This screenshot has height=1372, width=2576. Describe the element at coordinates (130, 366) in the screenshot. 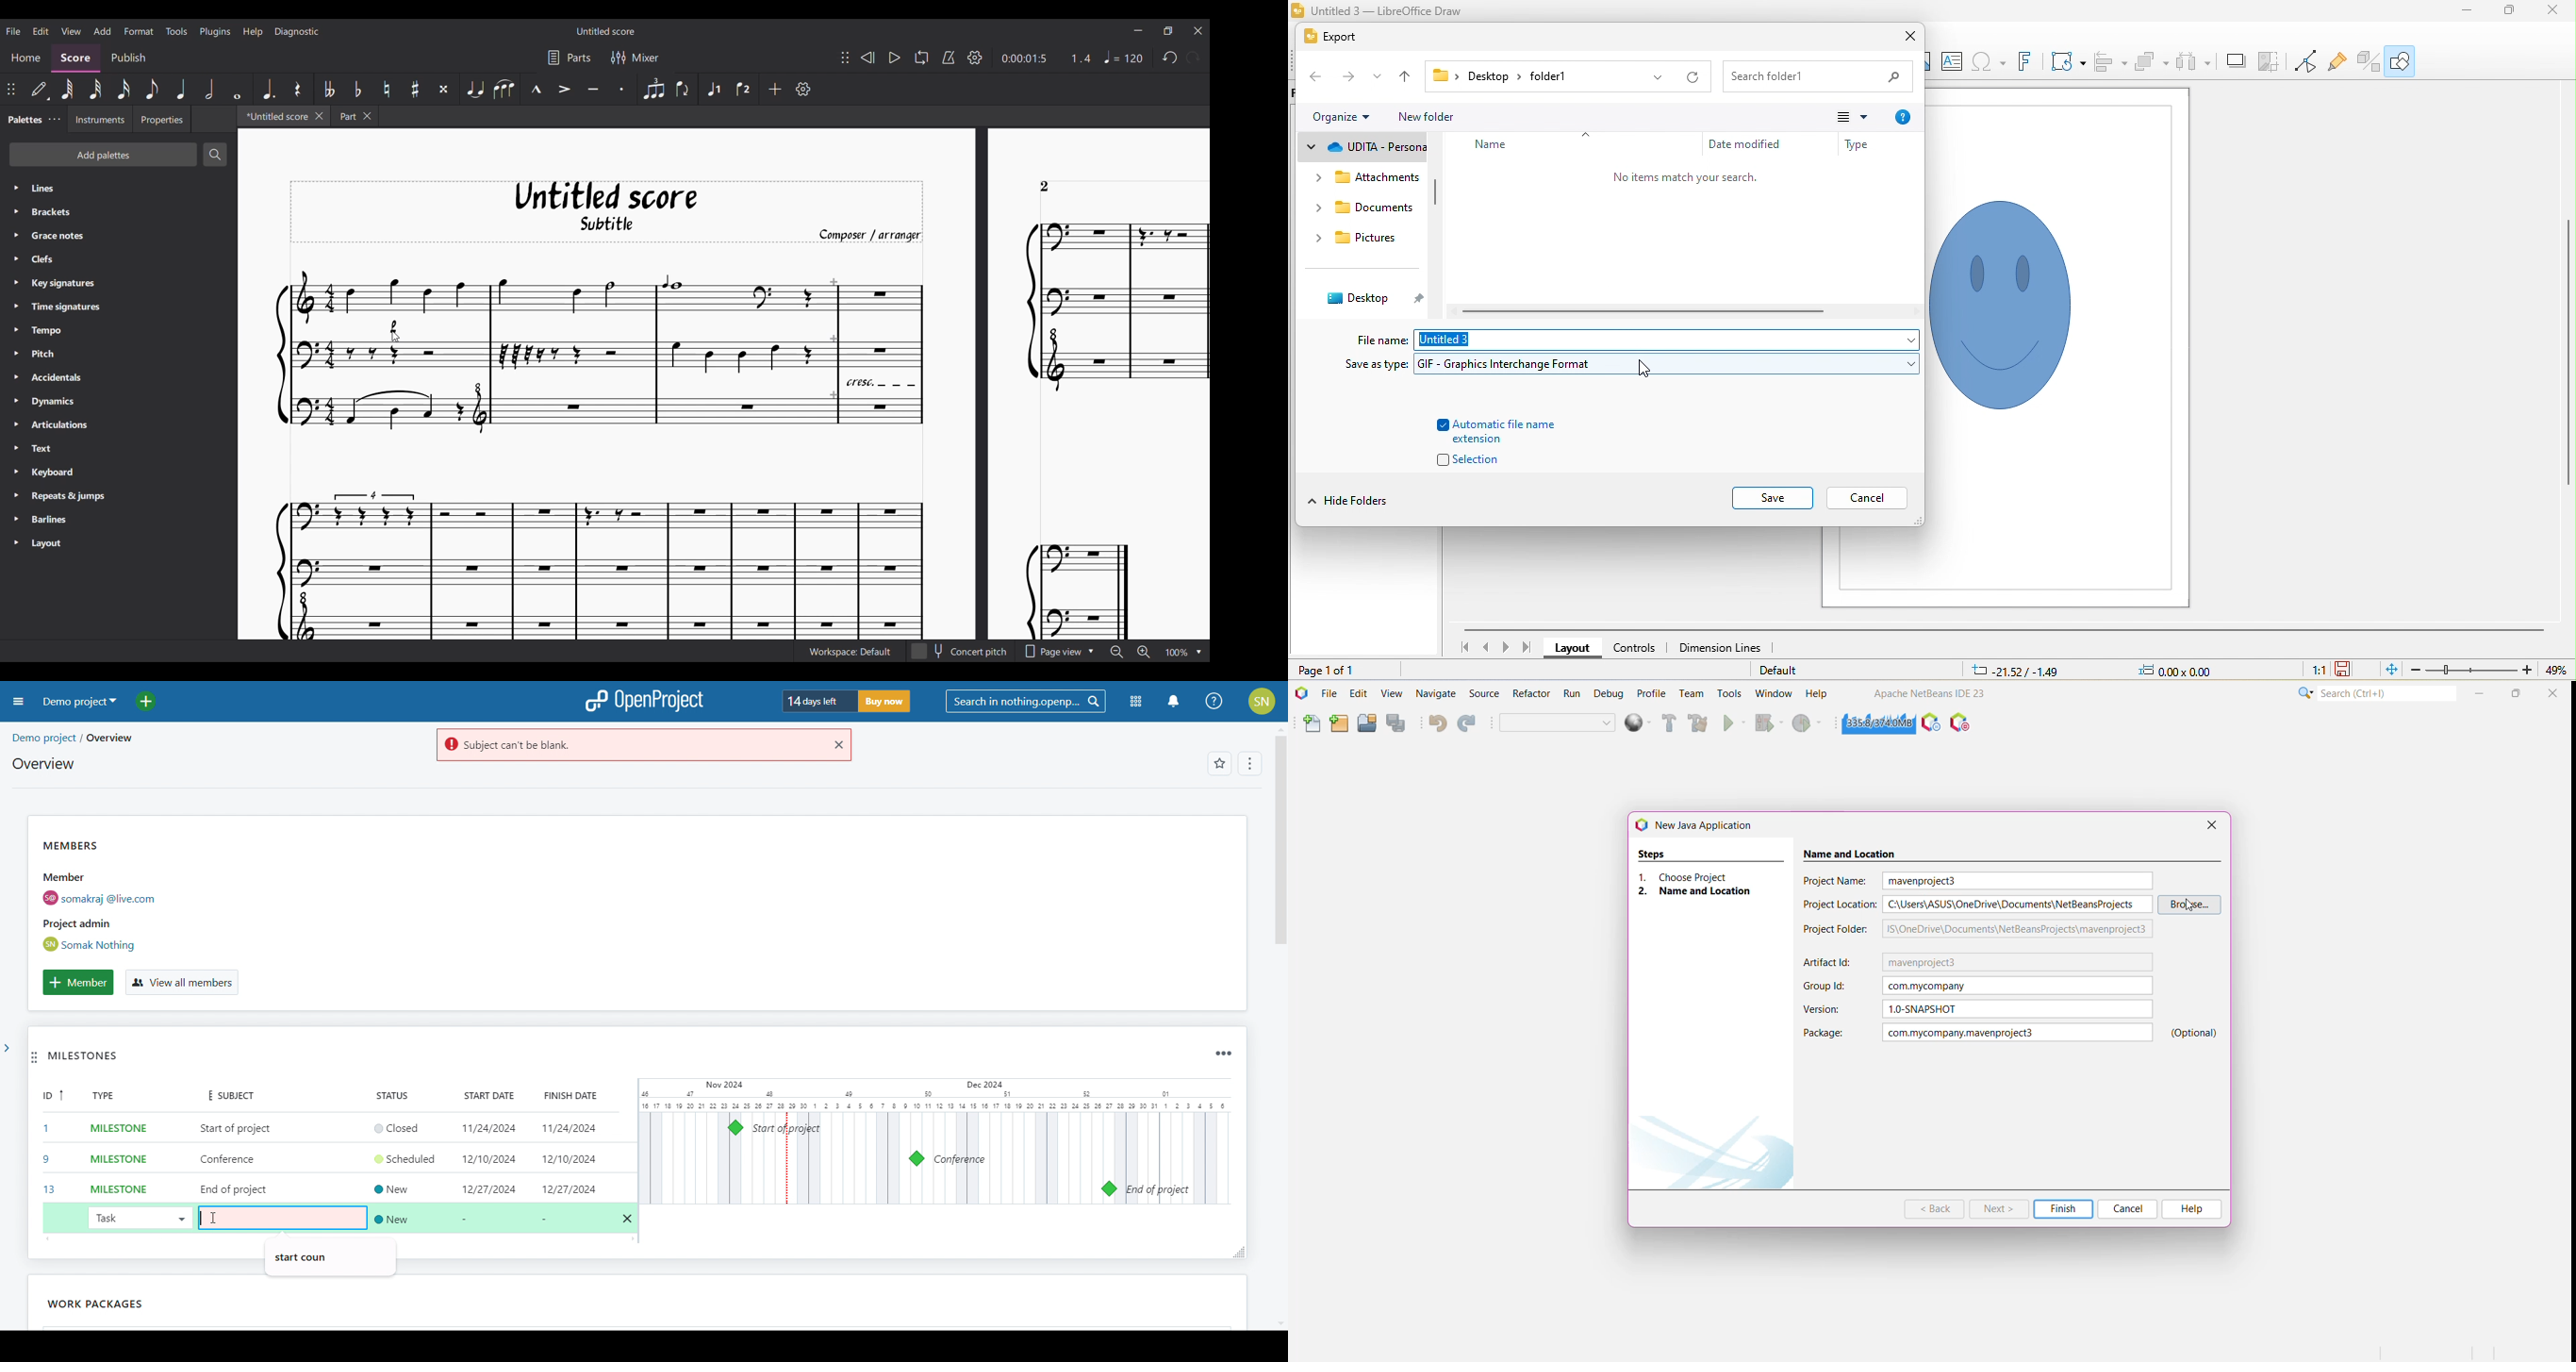

I see `Palette list` at that location.